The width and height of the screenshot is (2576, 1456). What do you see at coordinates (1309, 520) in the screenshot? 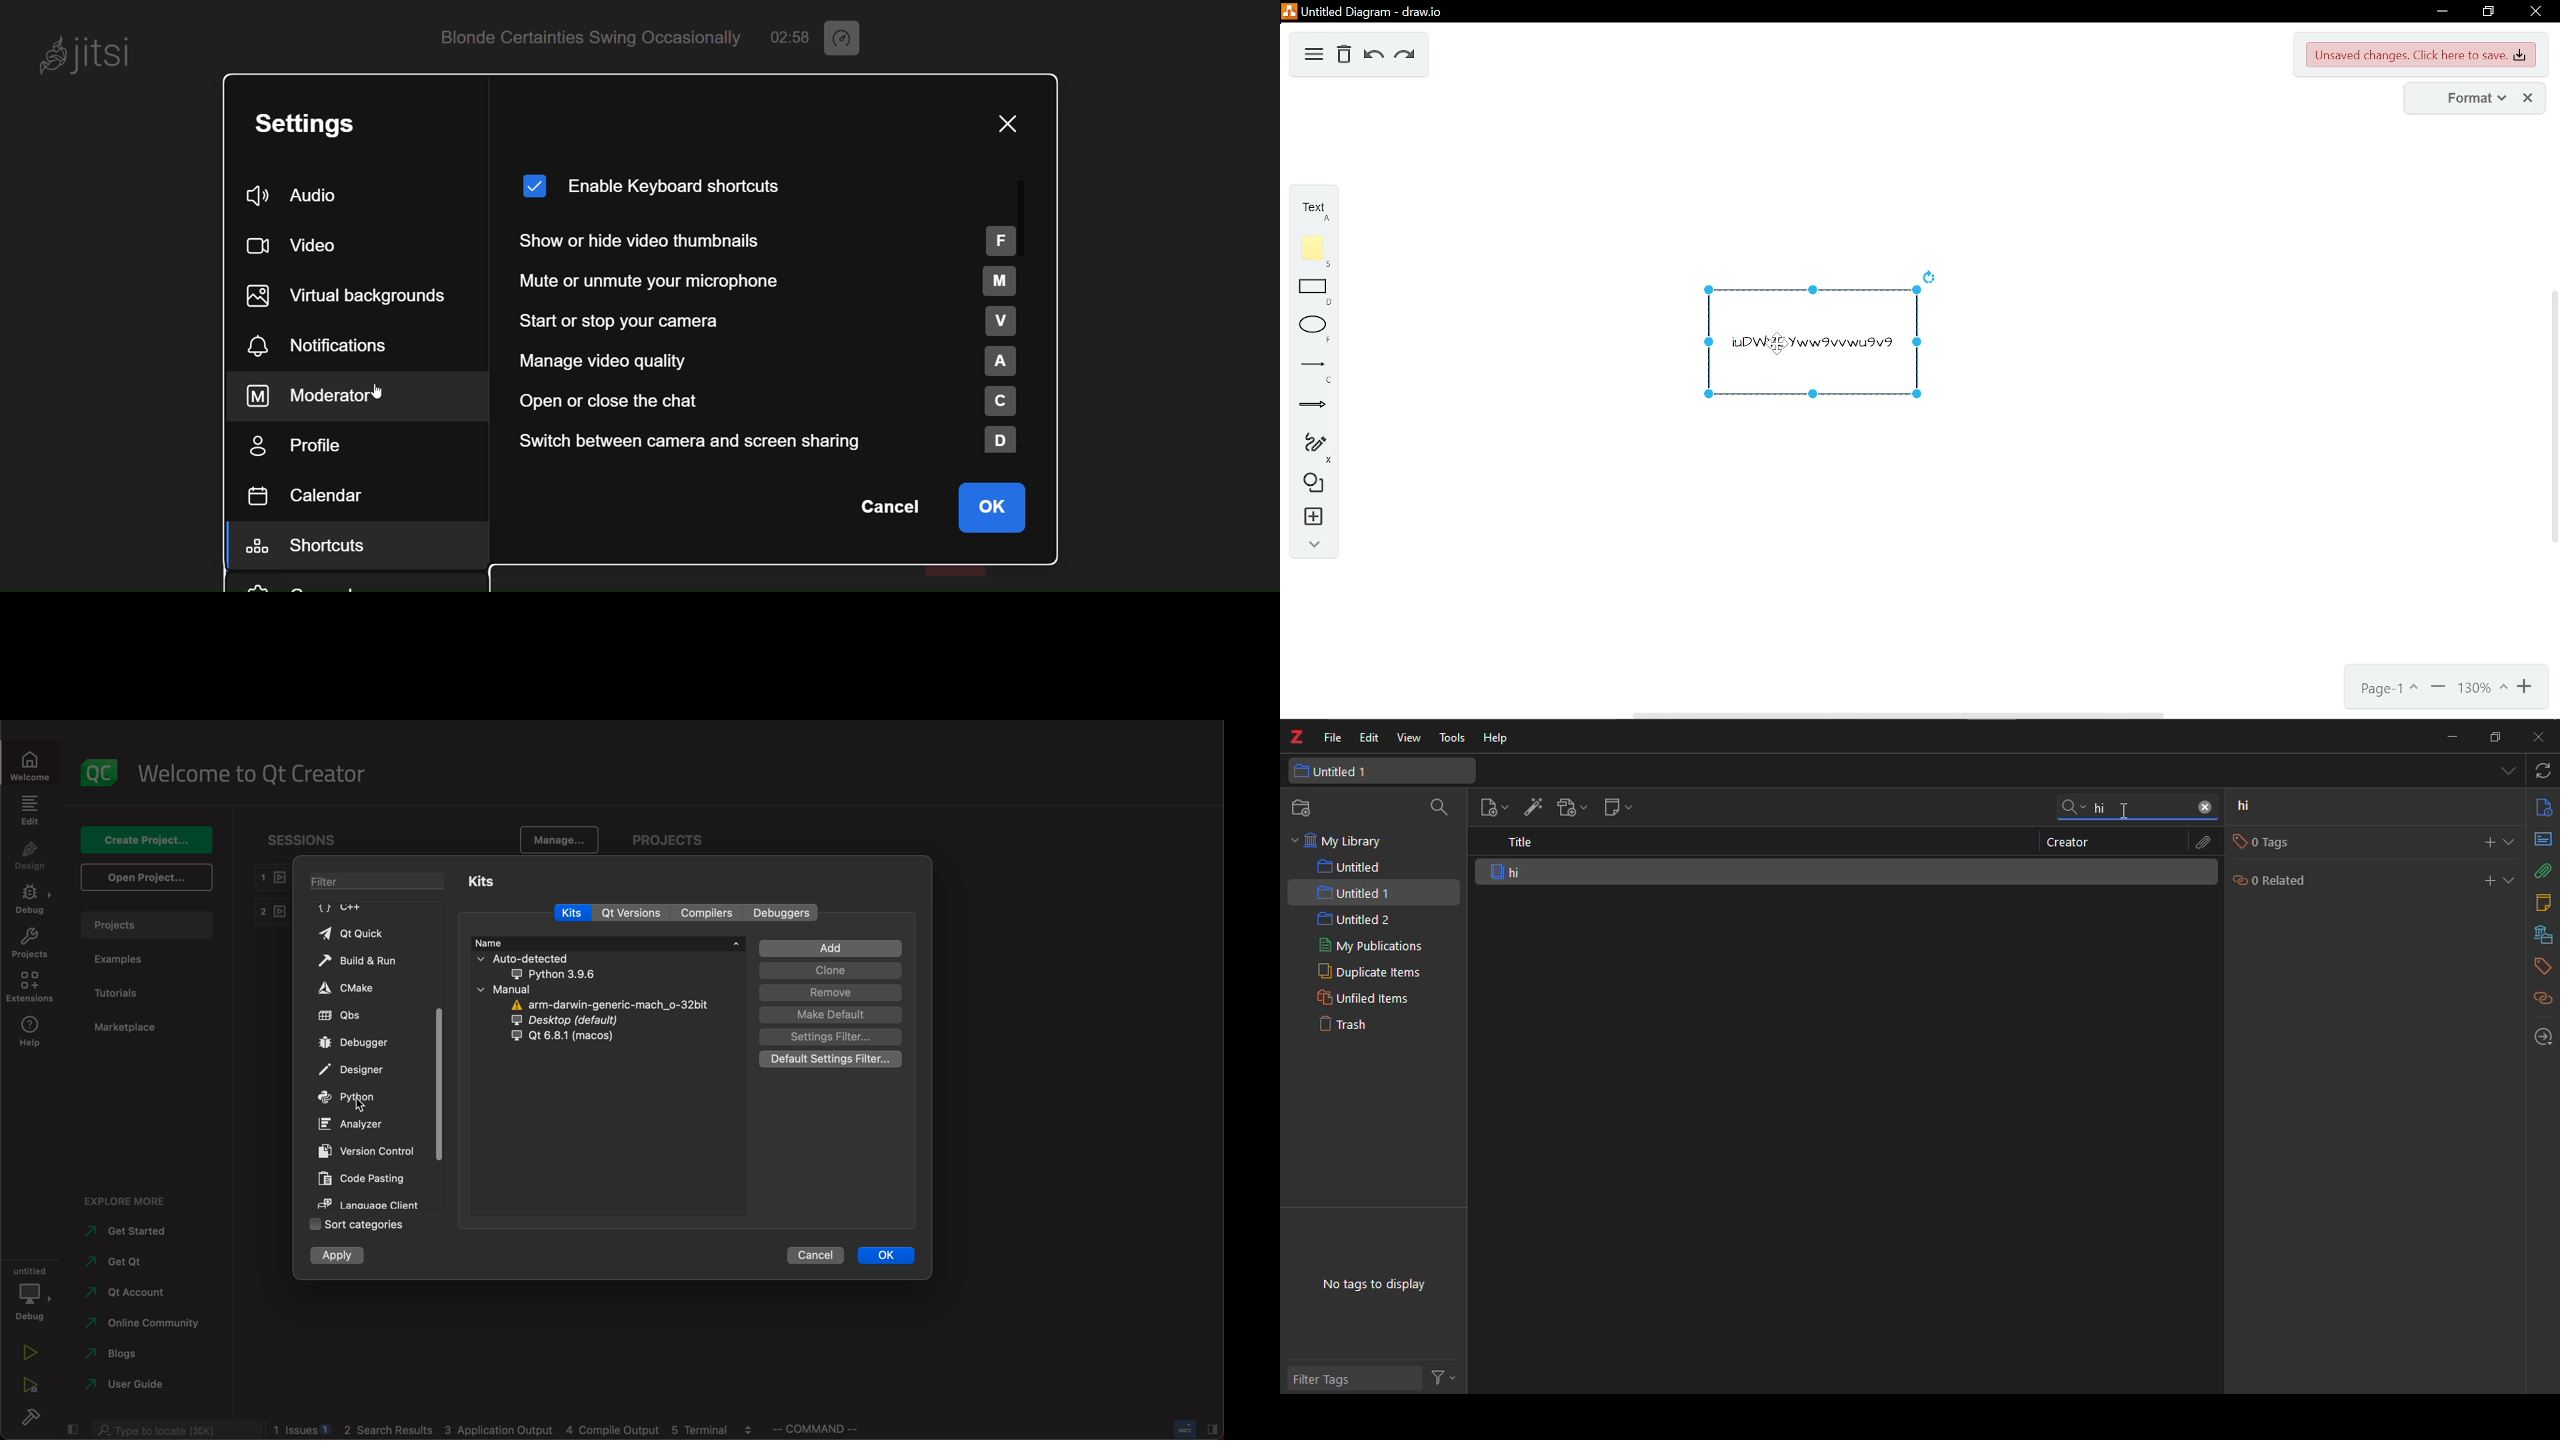
I see `insert` at bounding box center [1309, 520].